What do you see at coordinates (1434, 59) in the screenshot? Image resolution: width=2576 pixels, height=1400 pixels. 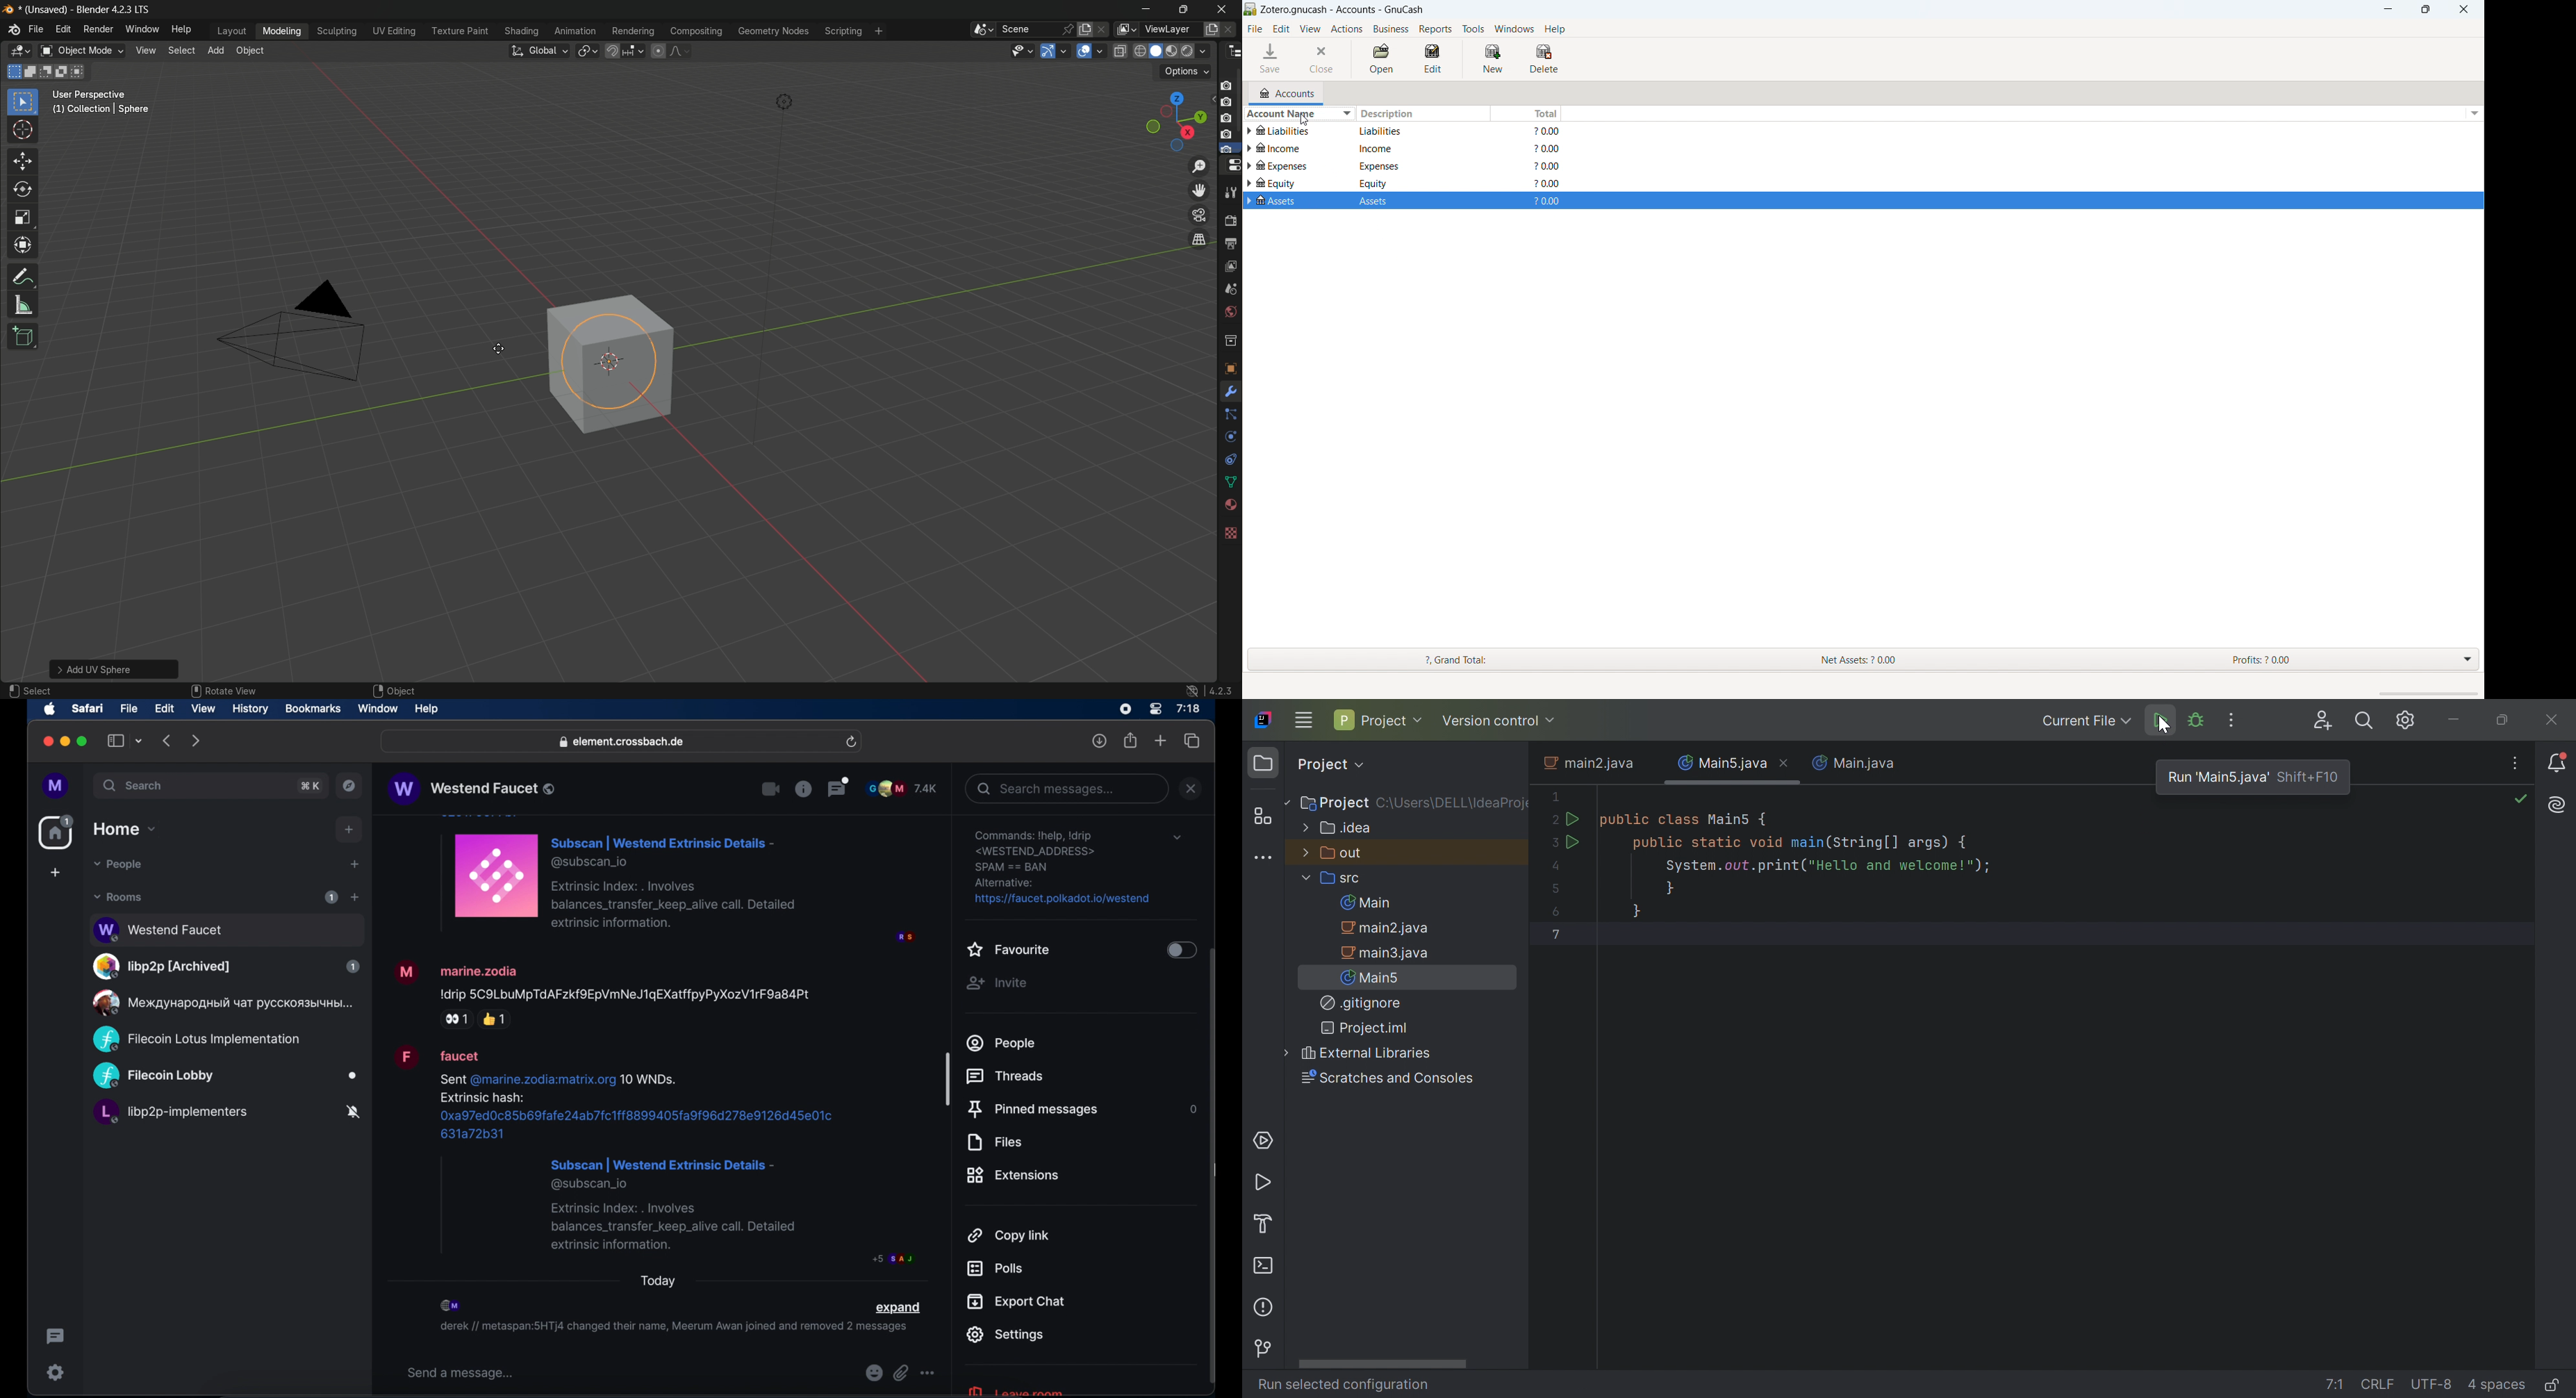 I see `edit` at bounding box center [1434, 59].